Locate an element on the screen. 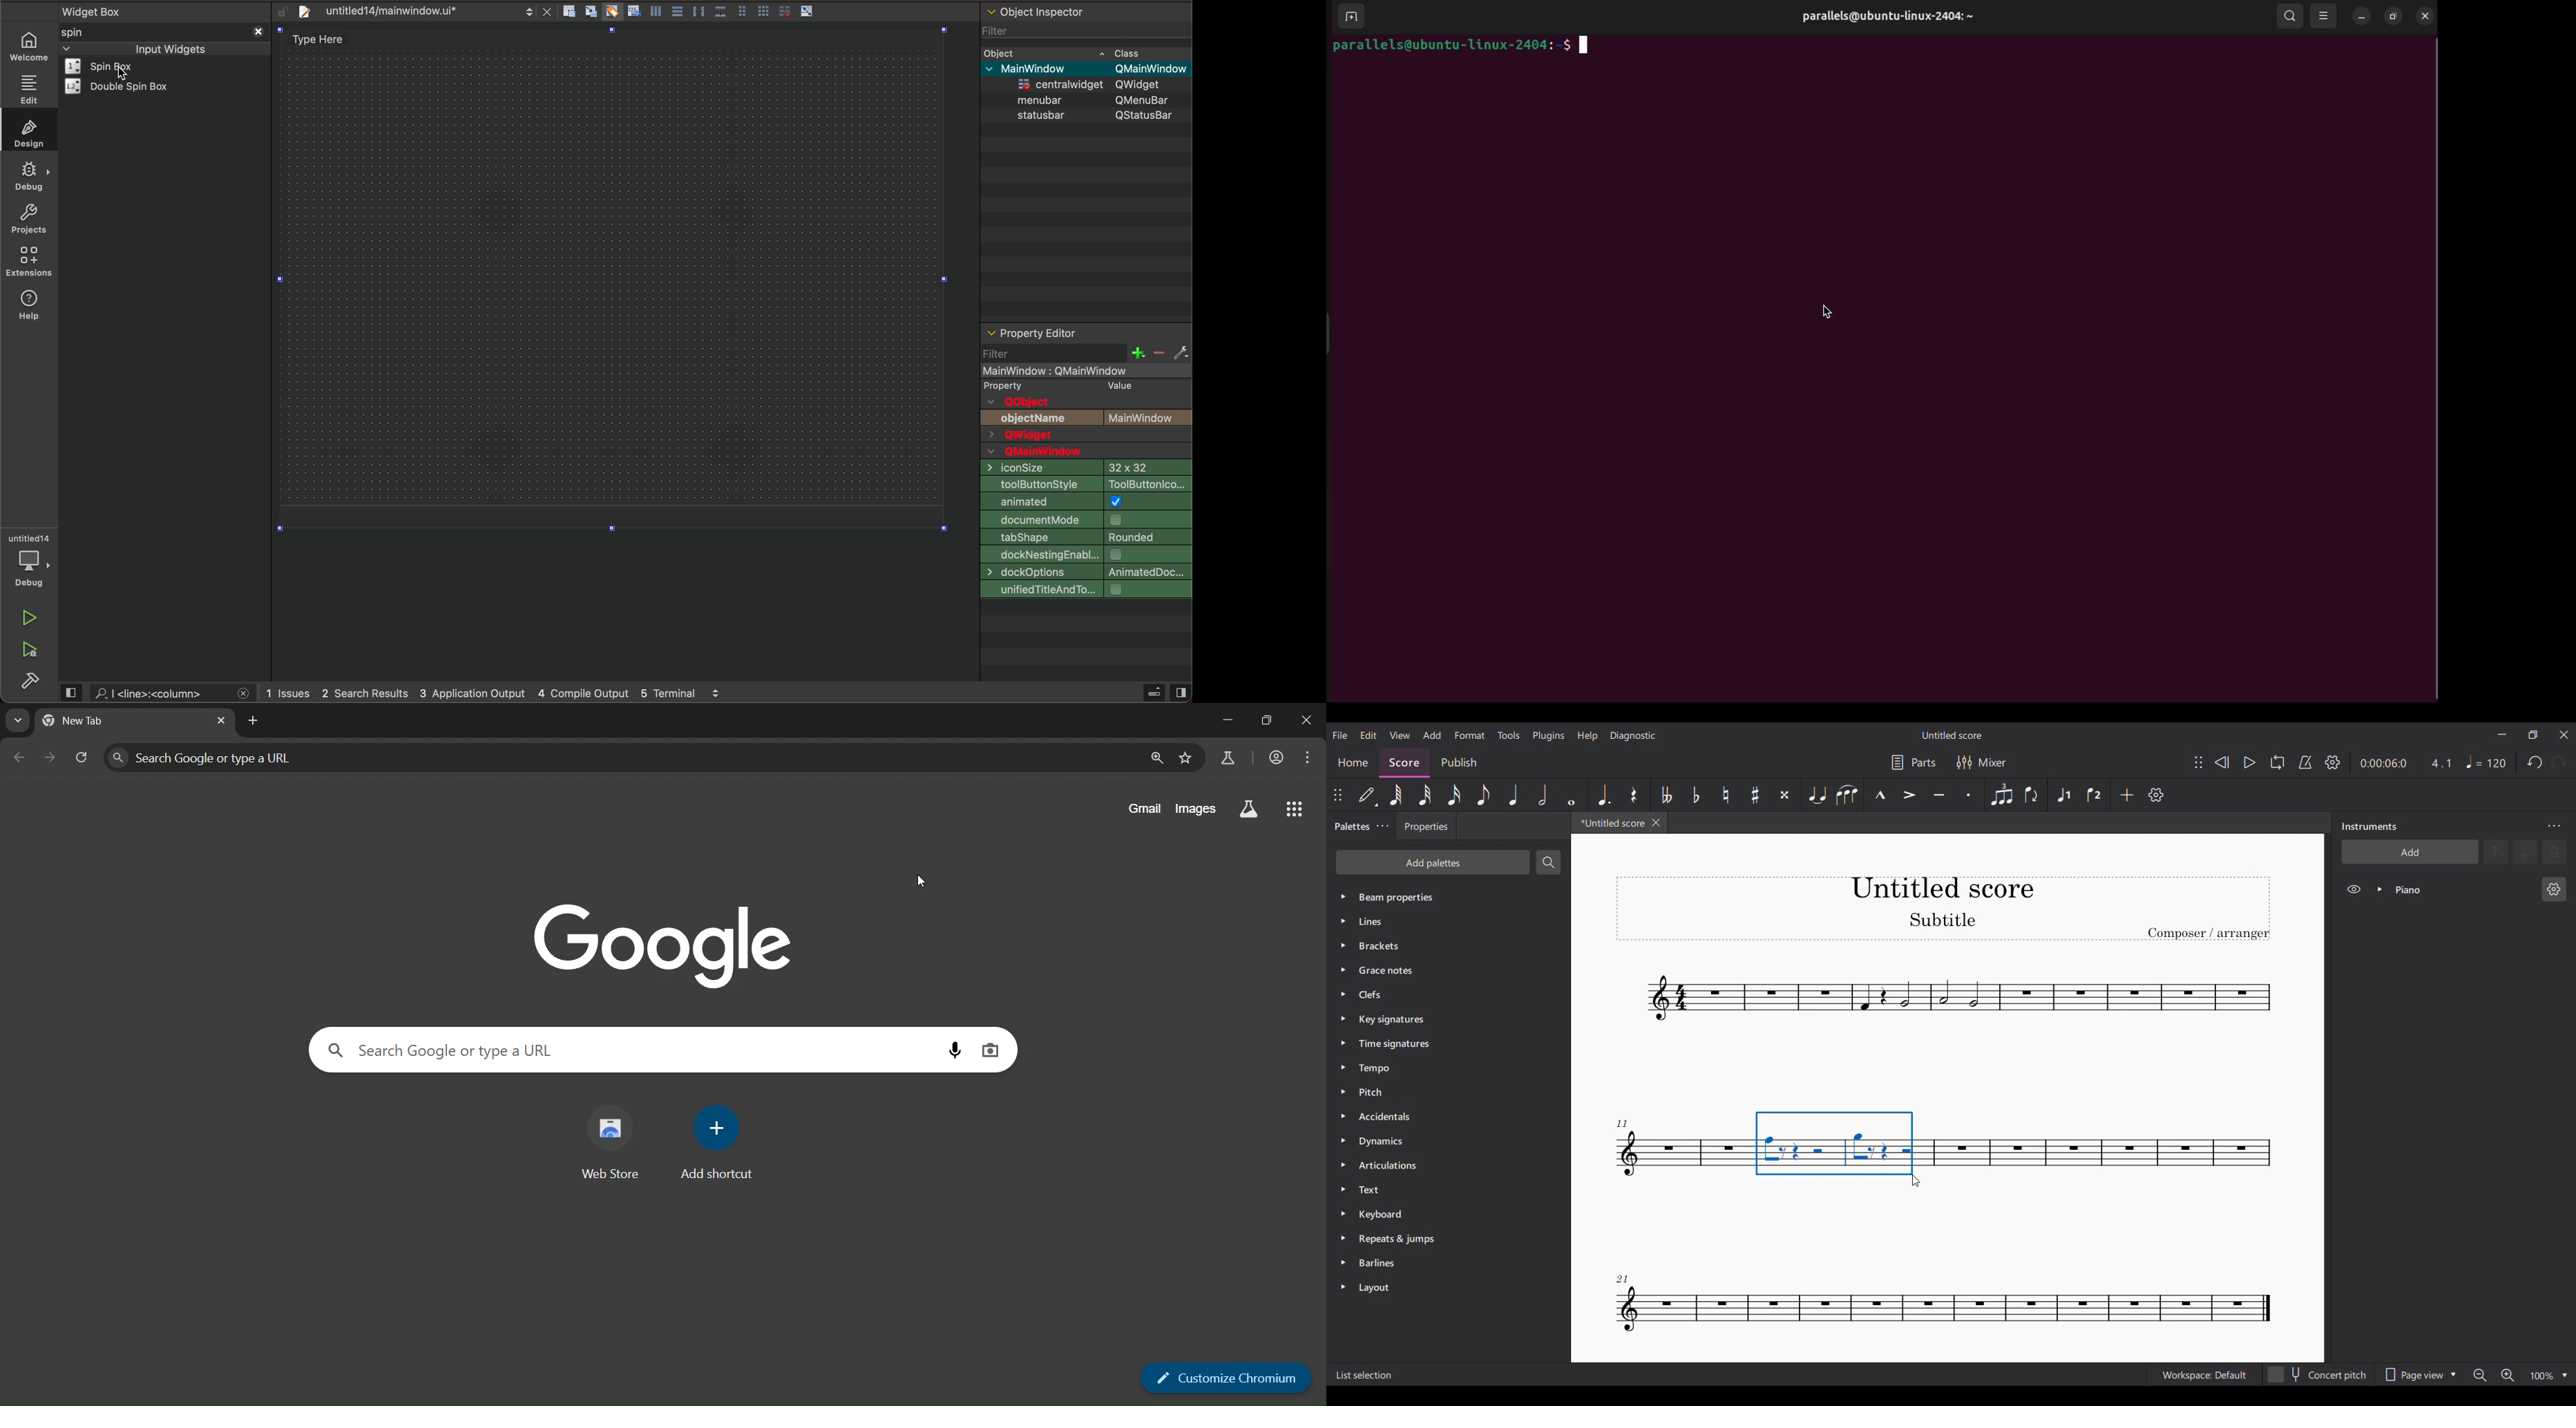 The image size is (2576, 1428). Augmentation dot is located at coordinates (1603, 795).